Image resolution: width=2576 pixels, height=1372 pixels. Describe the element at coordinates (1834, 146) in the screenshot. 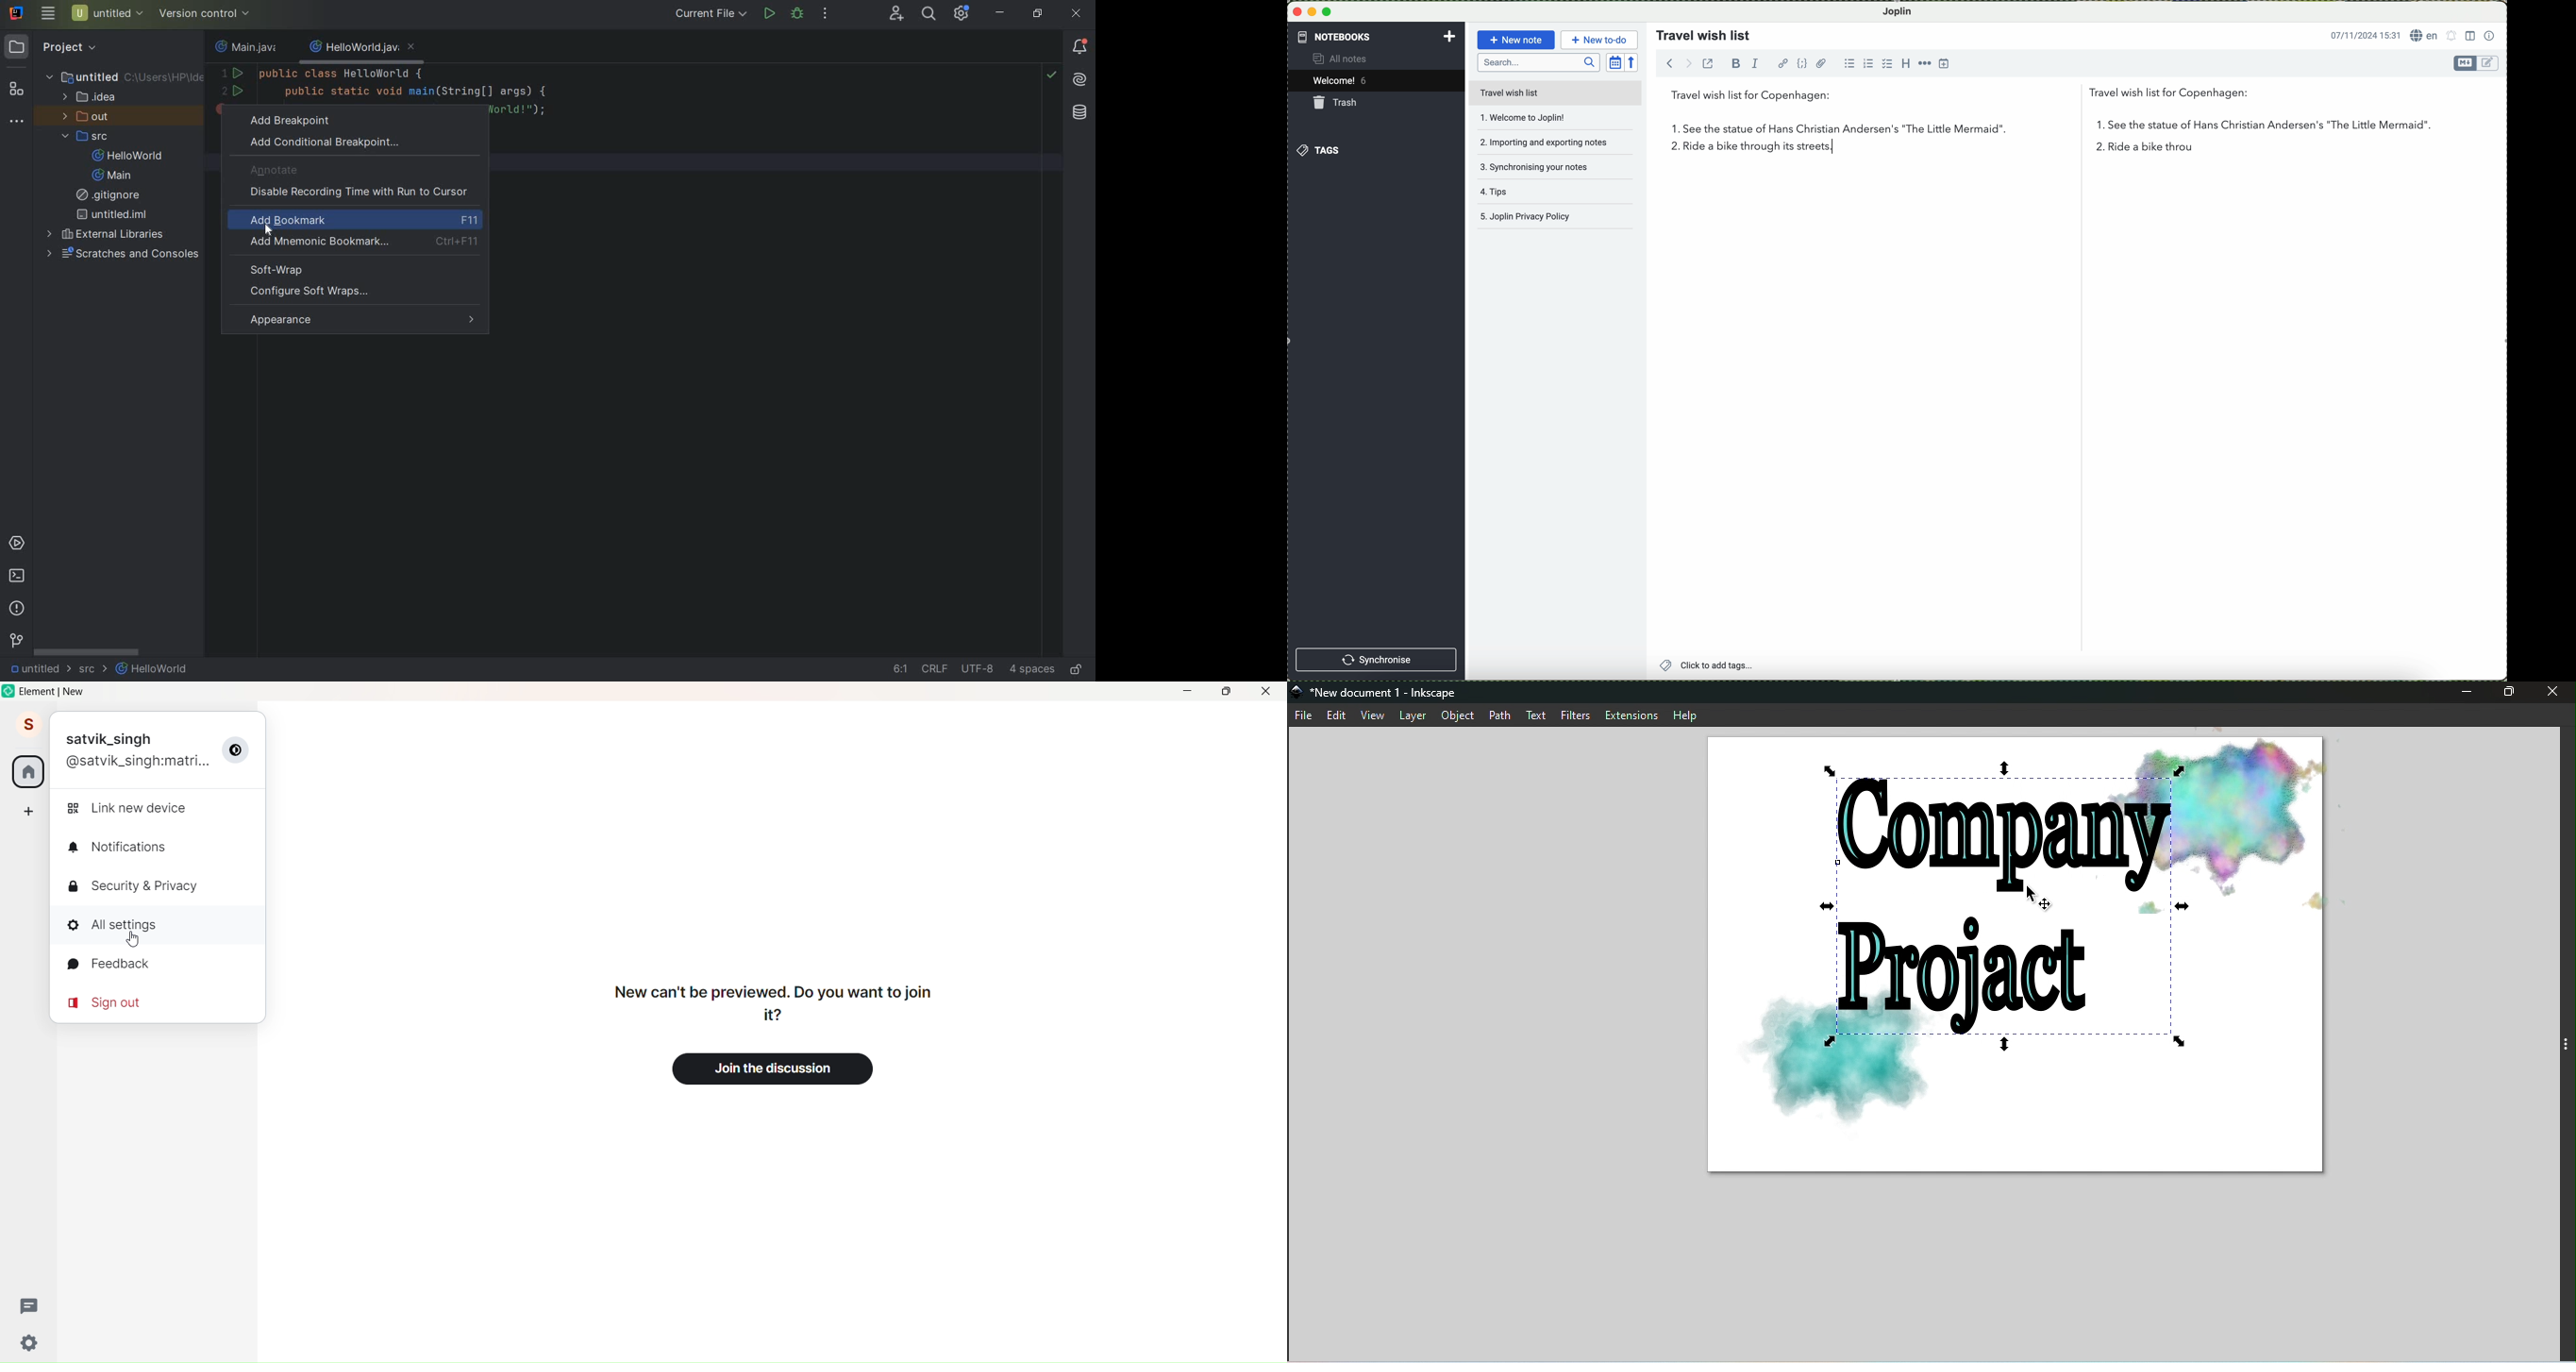

I see `typing` at that location.